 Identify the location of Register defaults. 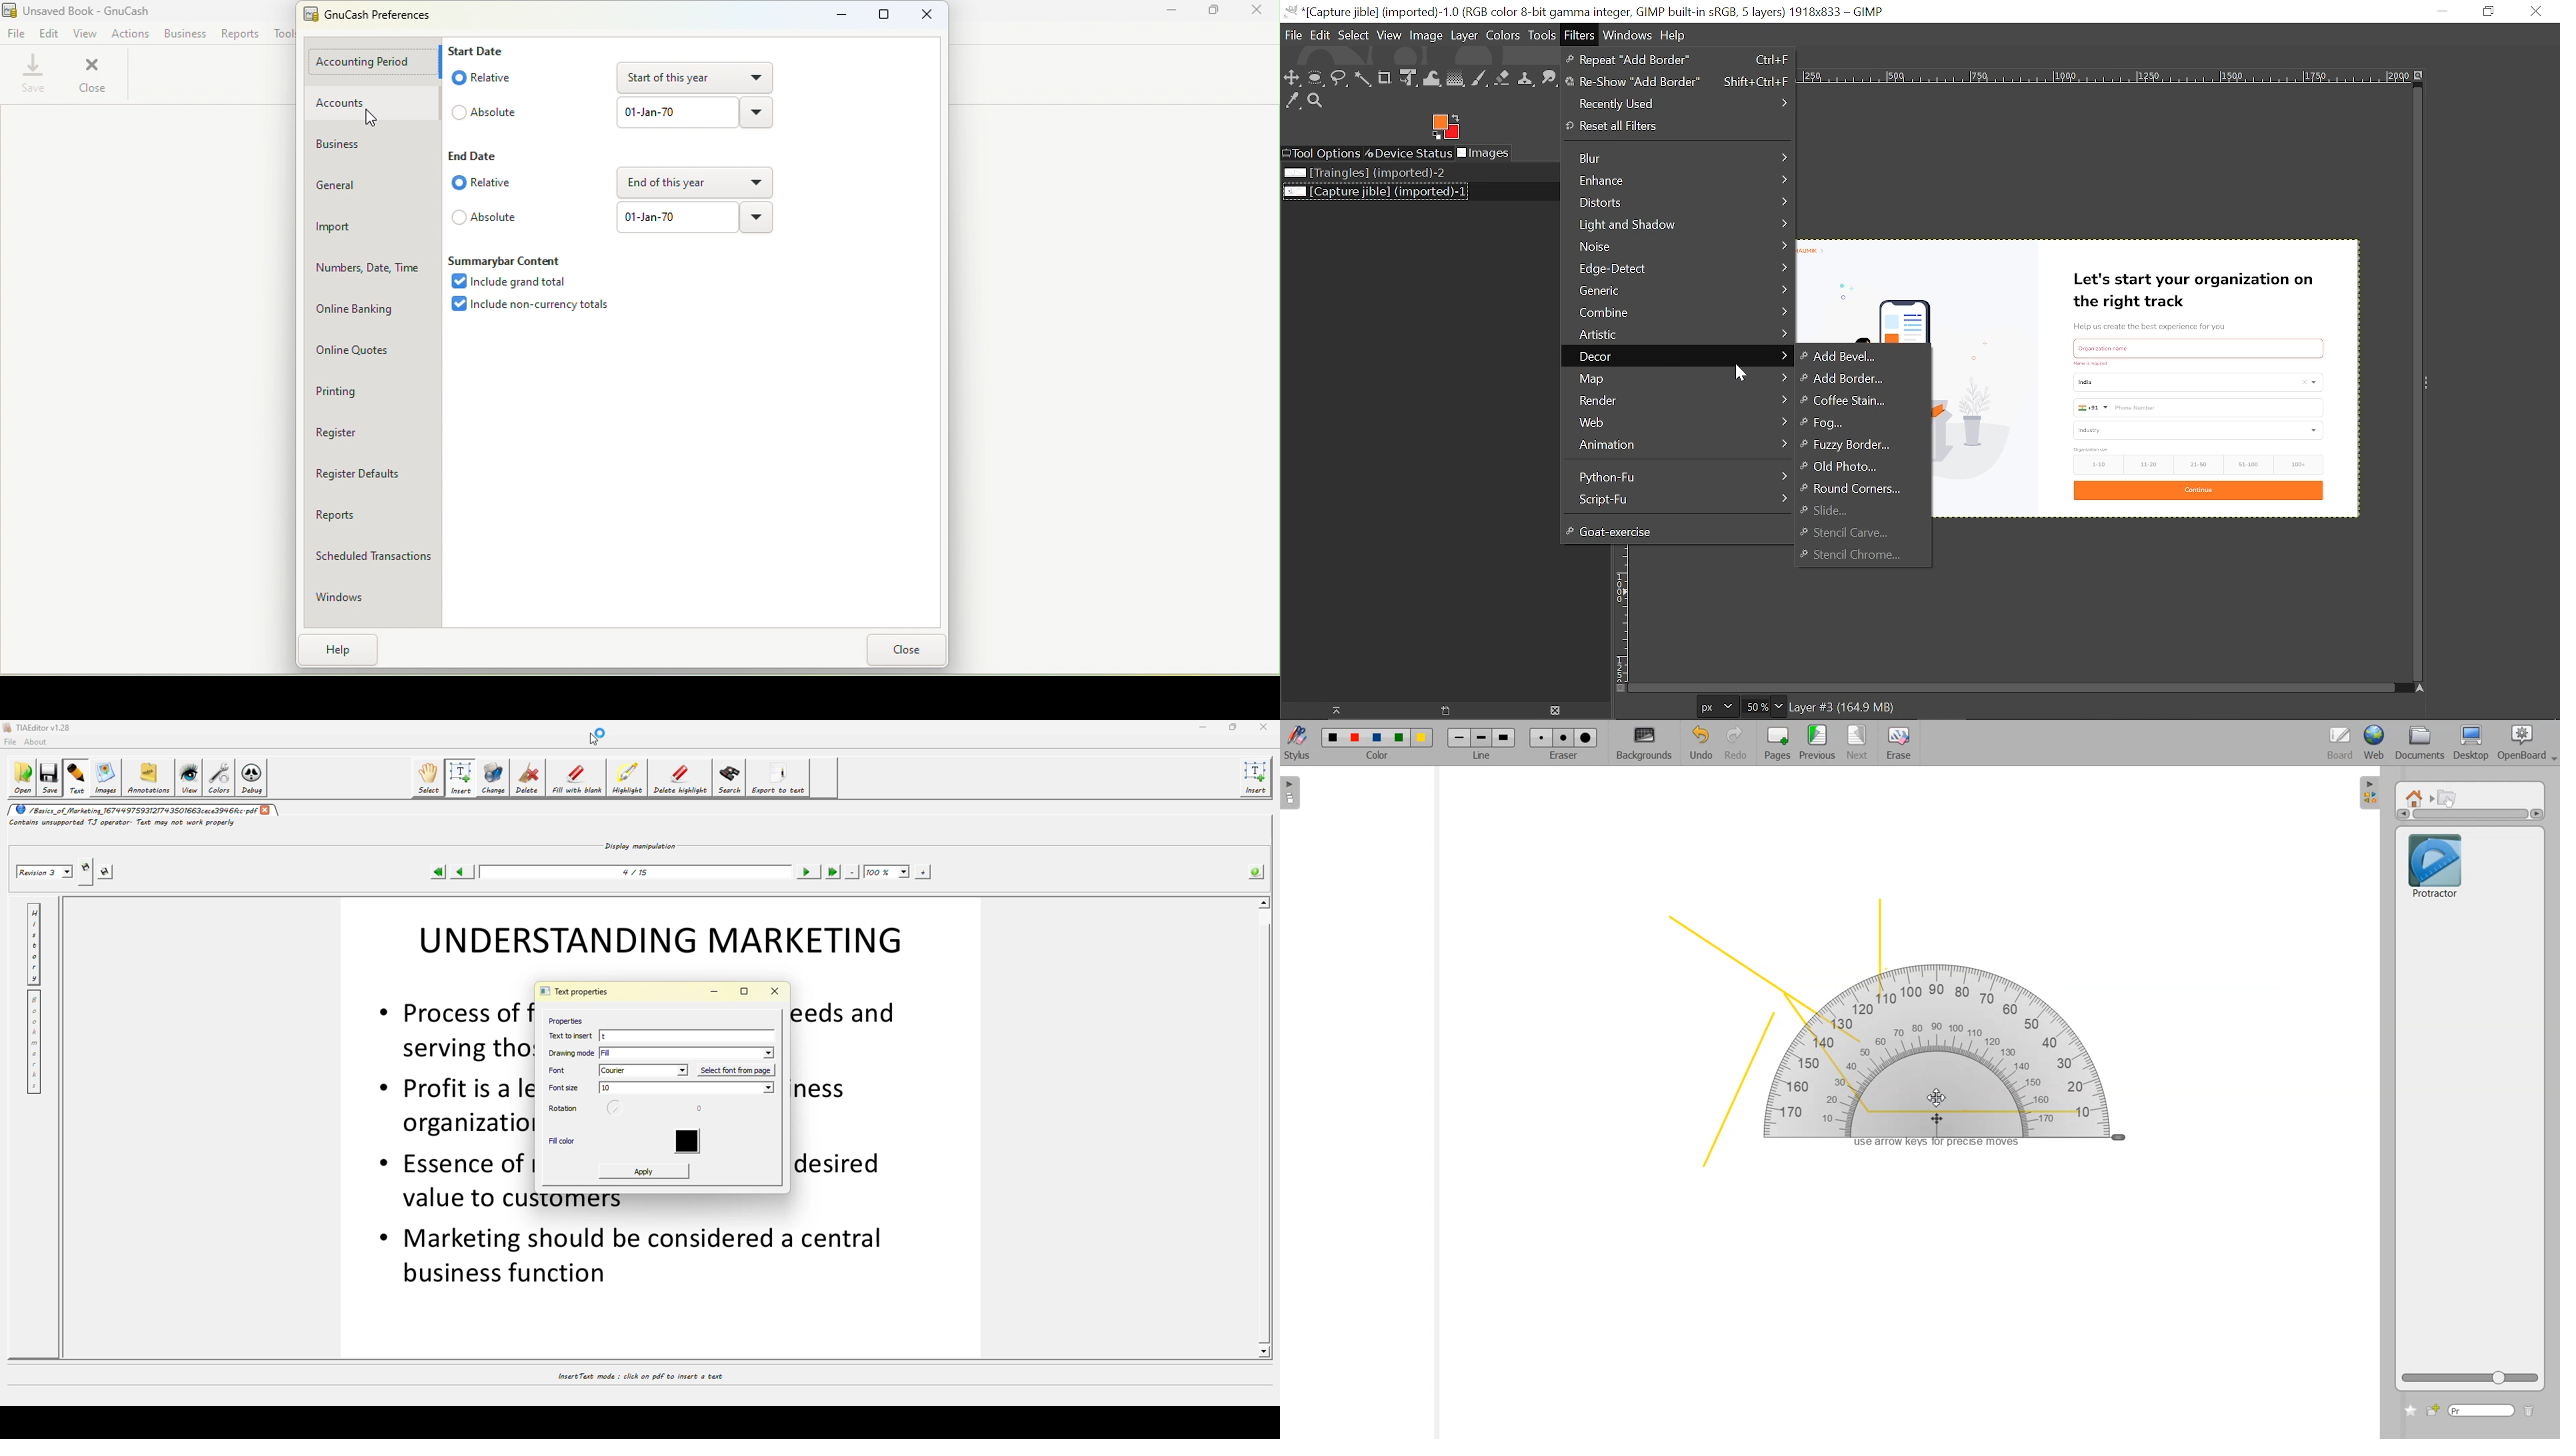
(371, 472).